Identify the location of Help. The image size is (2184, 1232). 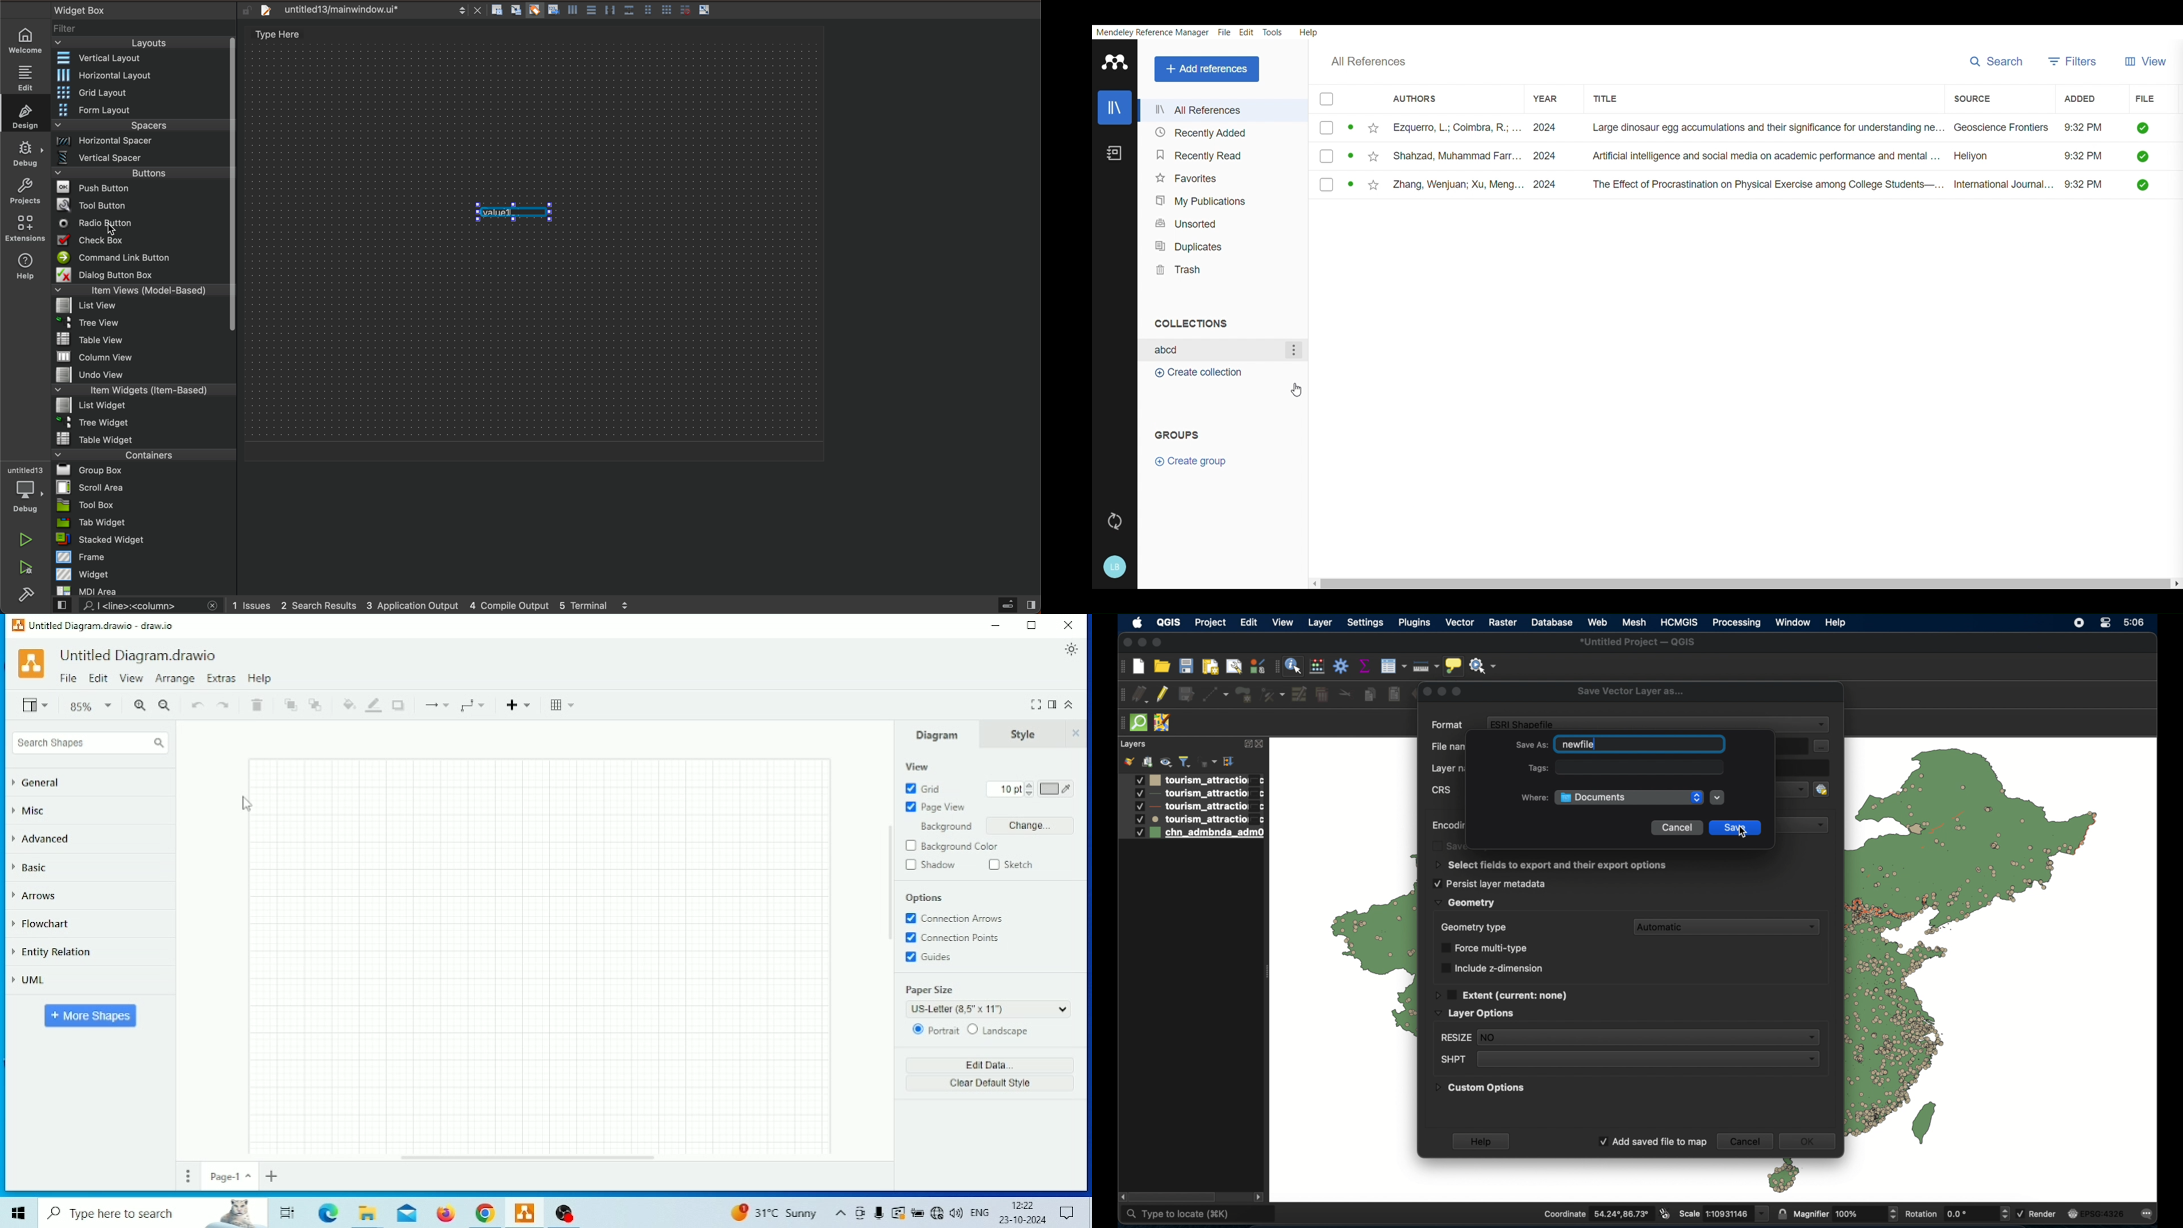
(1310, 31).